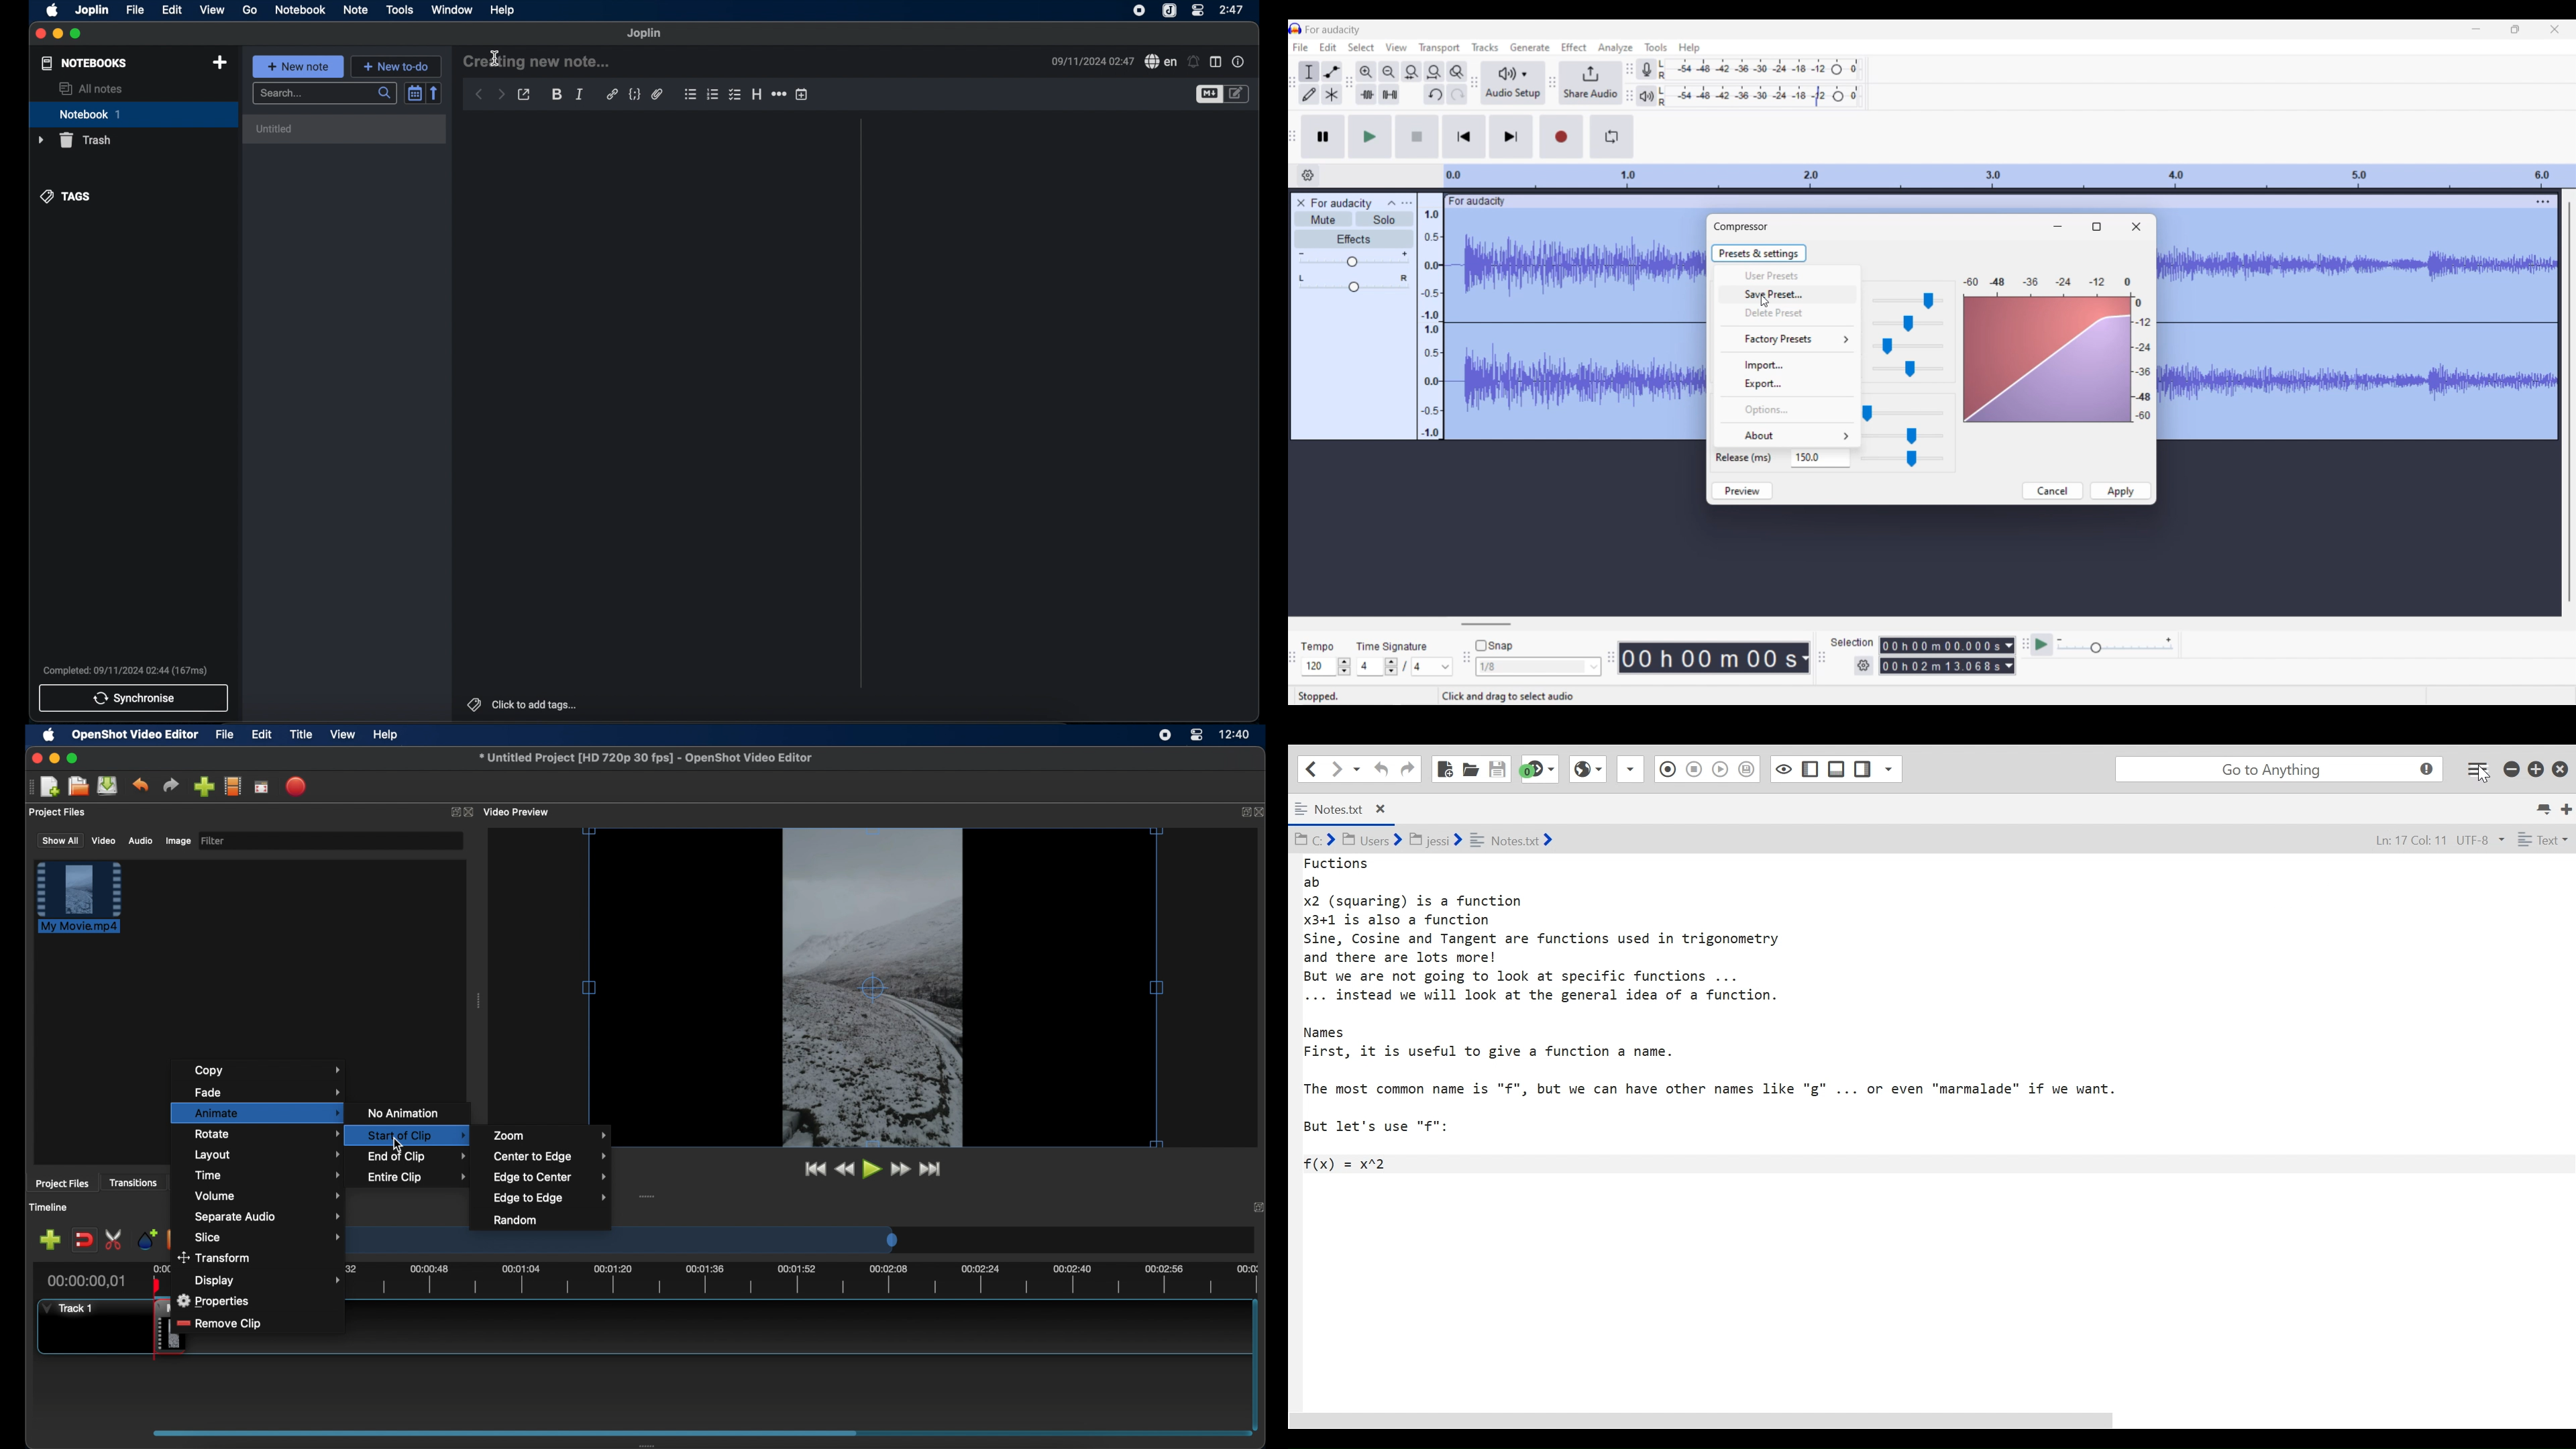  What do you see at coordinates (40, 34) in the screenshot?
I see `close` at bounding box center [40, 34].